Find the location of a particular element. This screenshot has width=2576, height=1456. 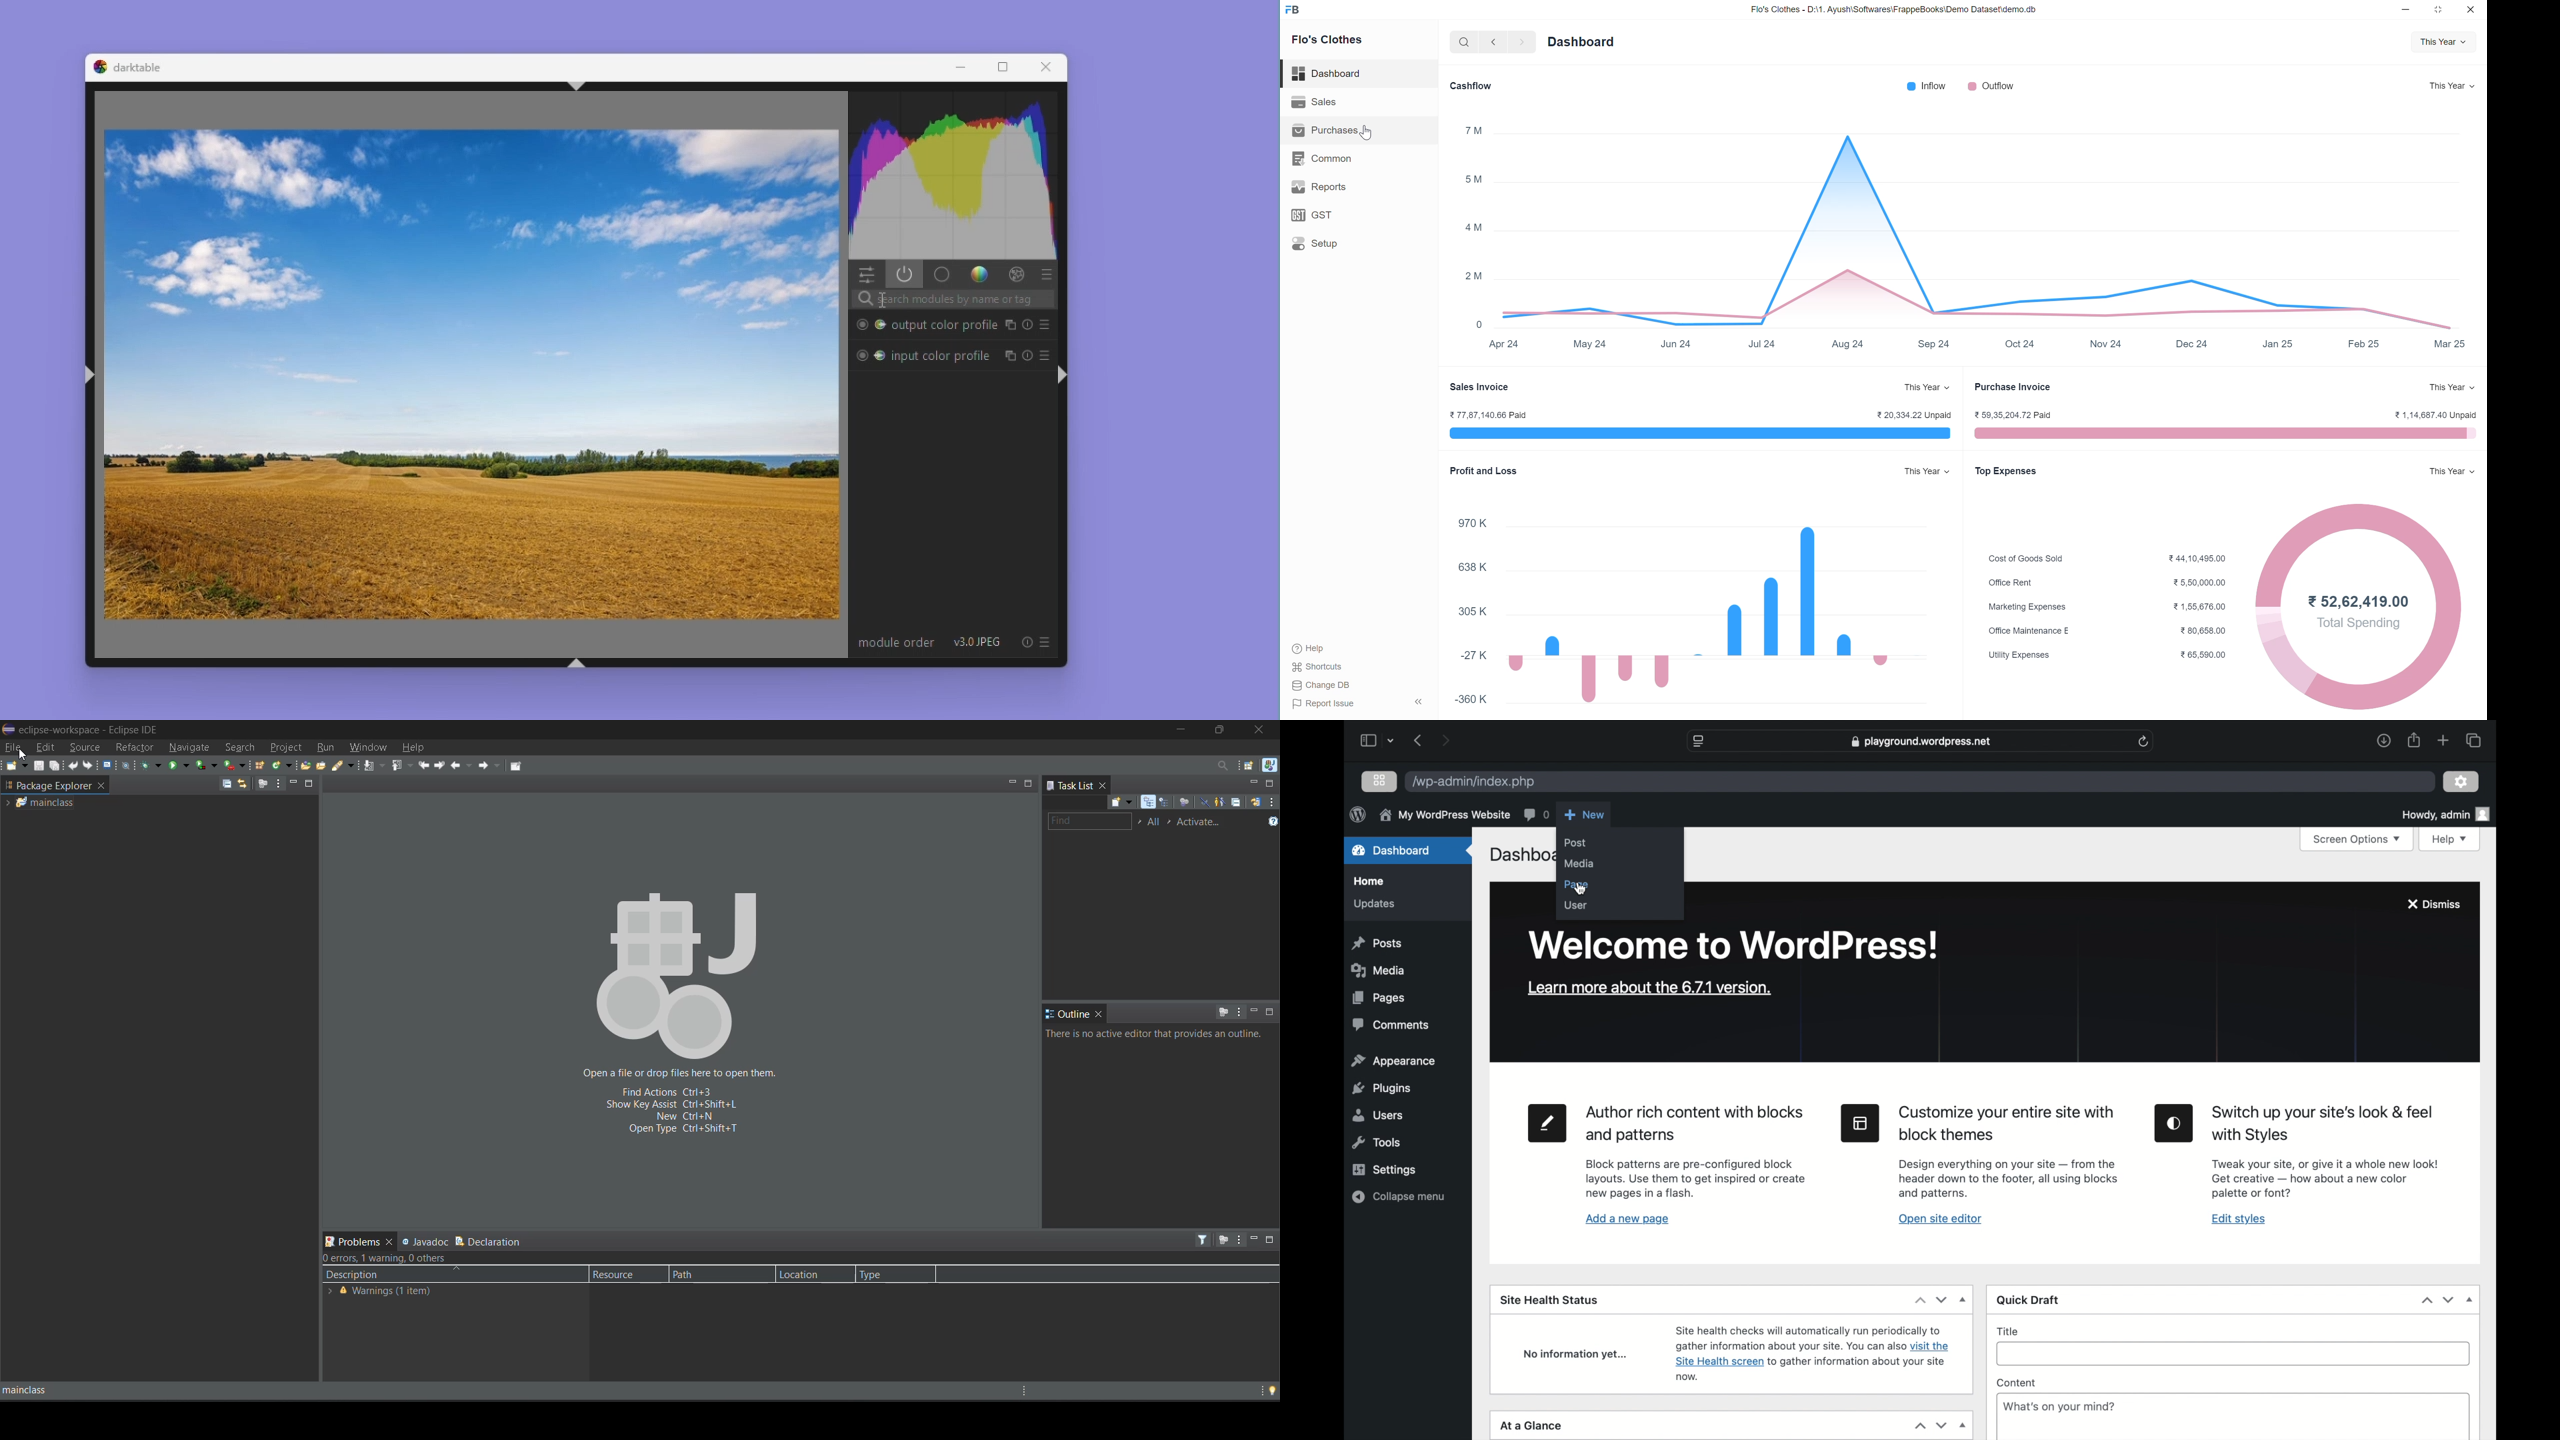

source is located at coordinates (86, 747).